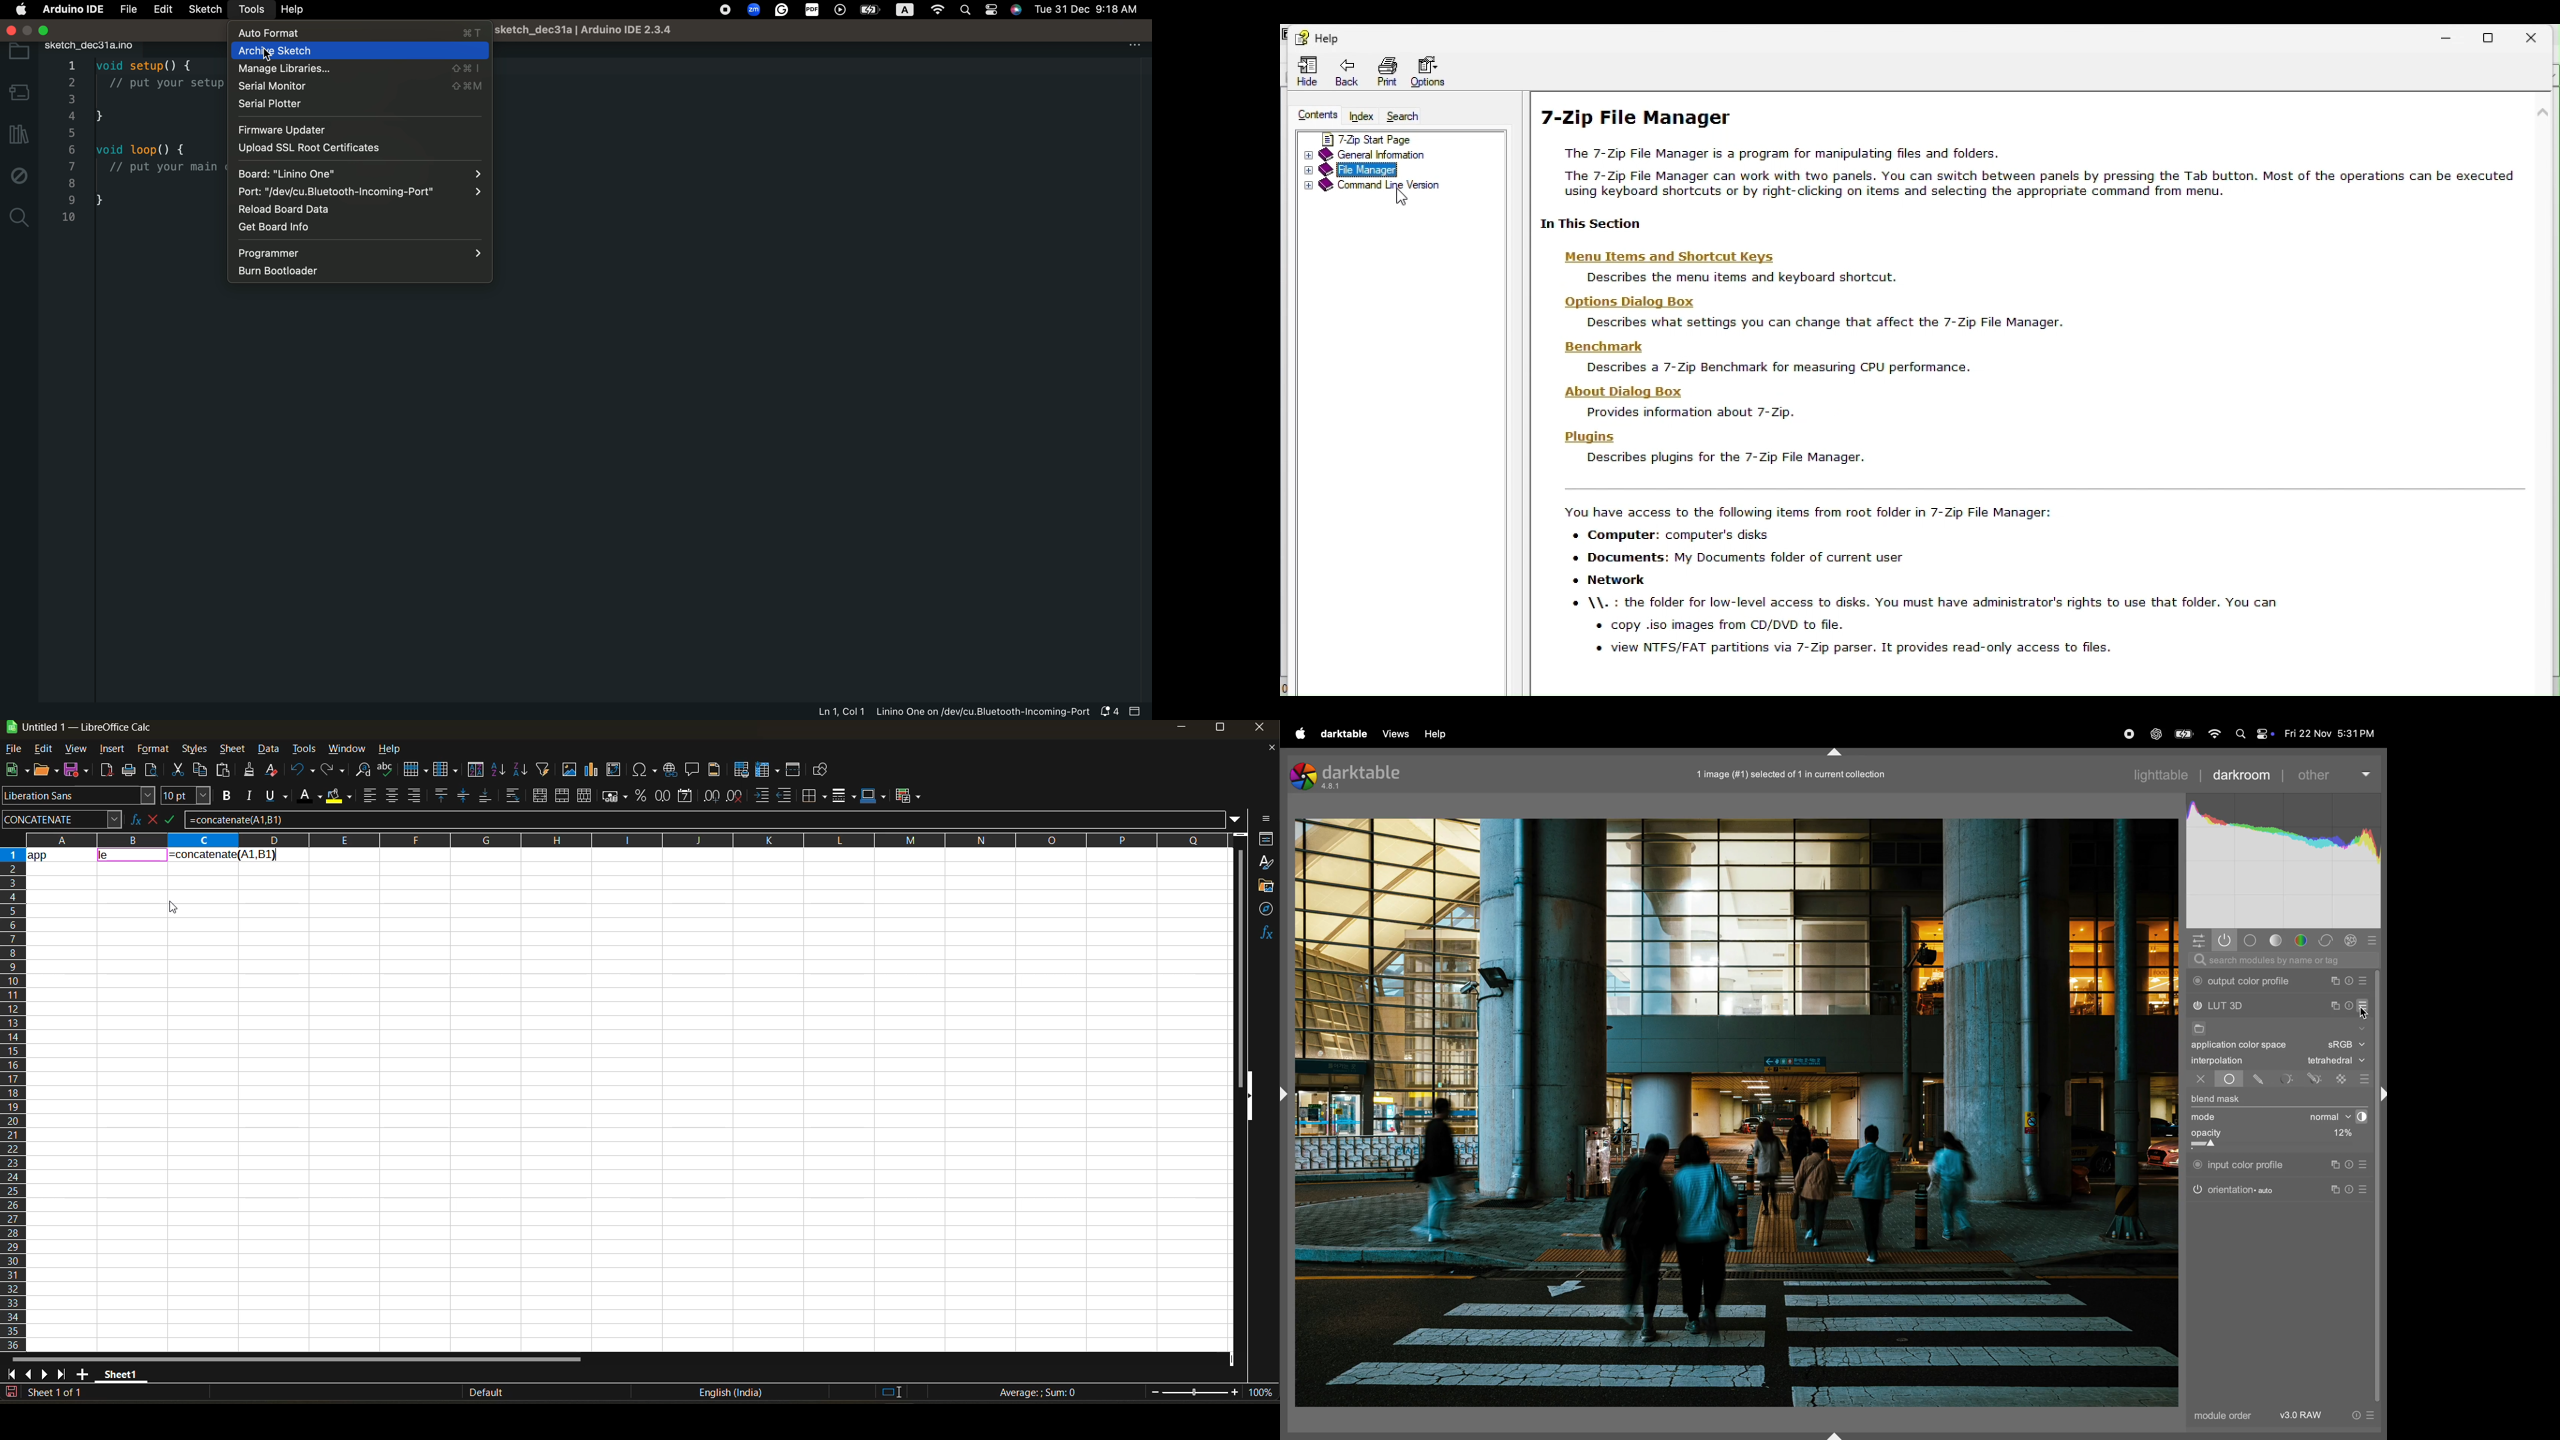 This screenshot has width=2576, height=1456. I want to click on image, so click(1786, 774).